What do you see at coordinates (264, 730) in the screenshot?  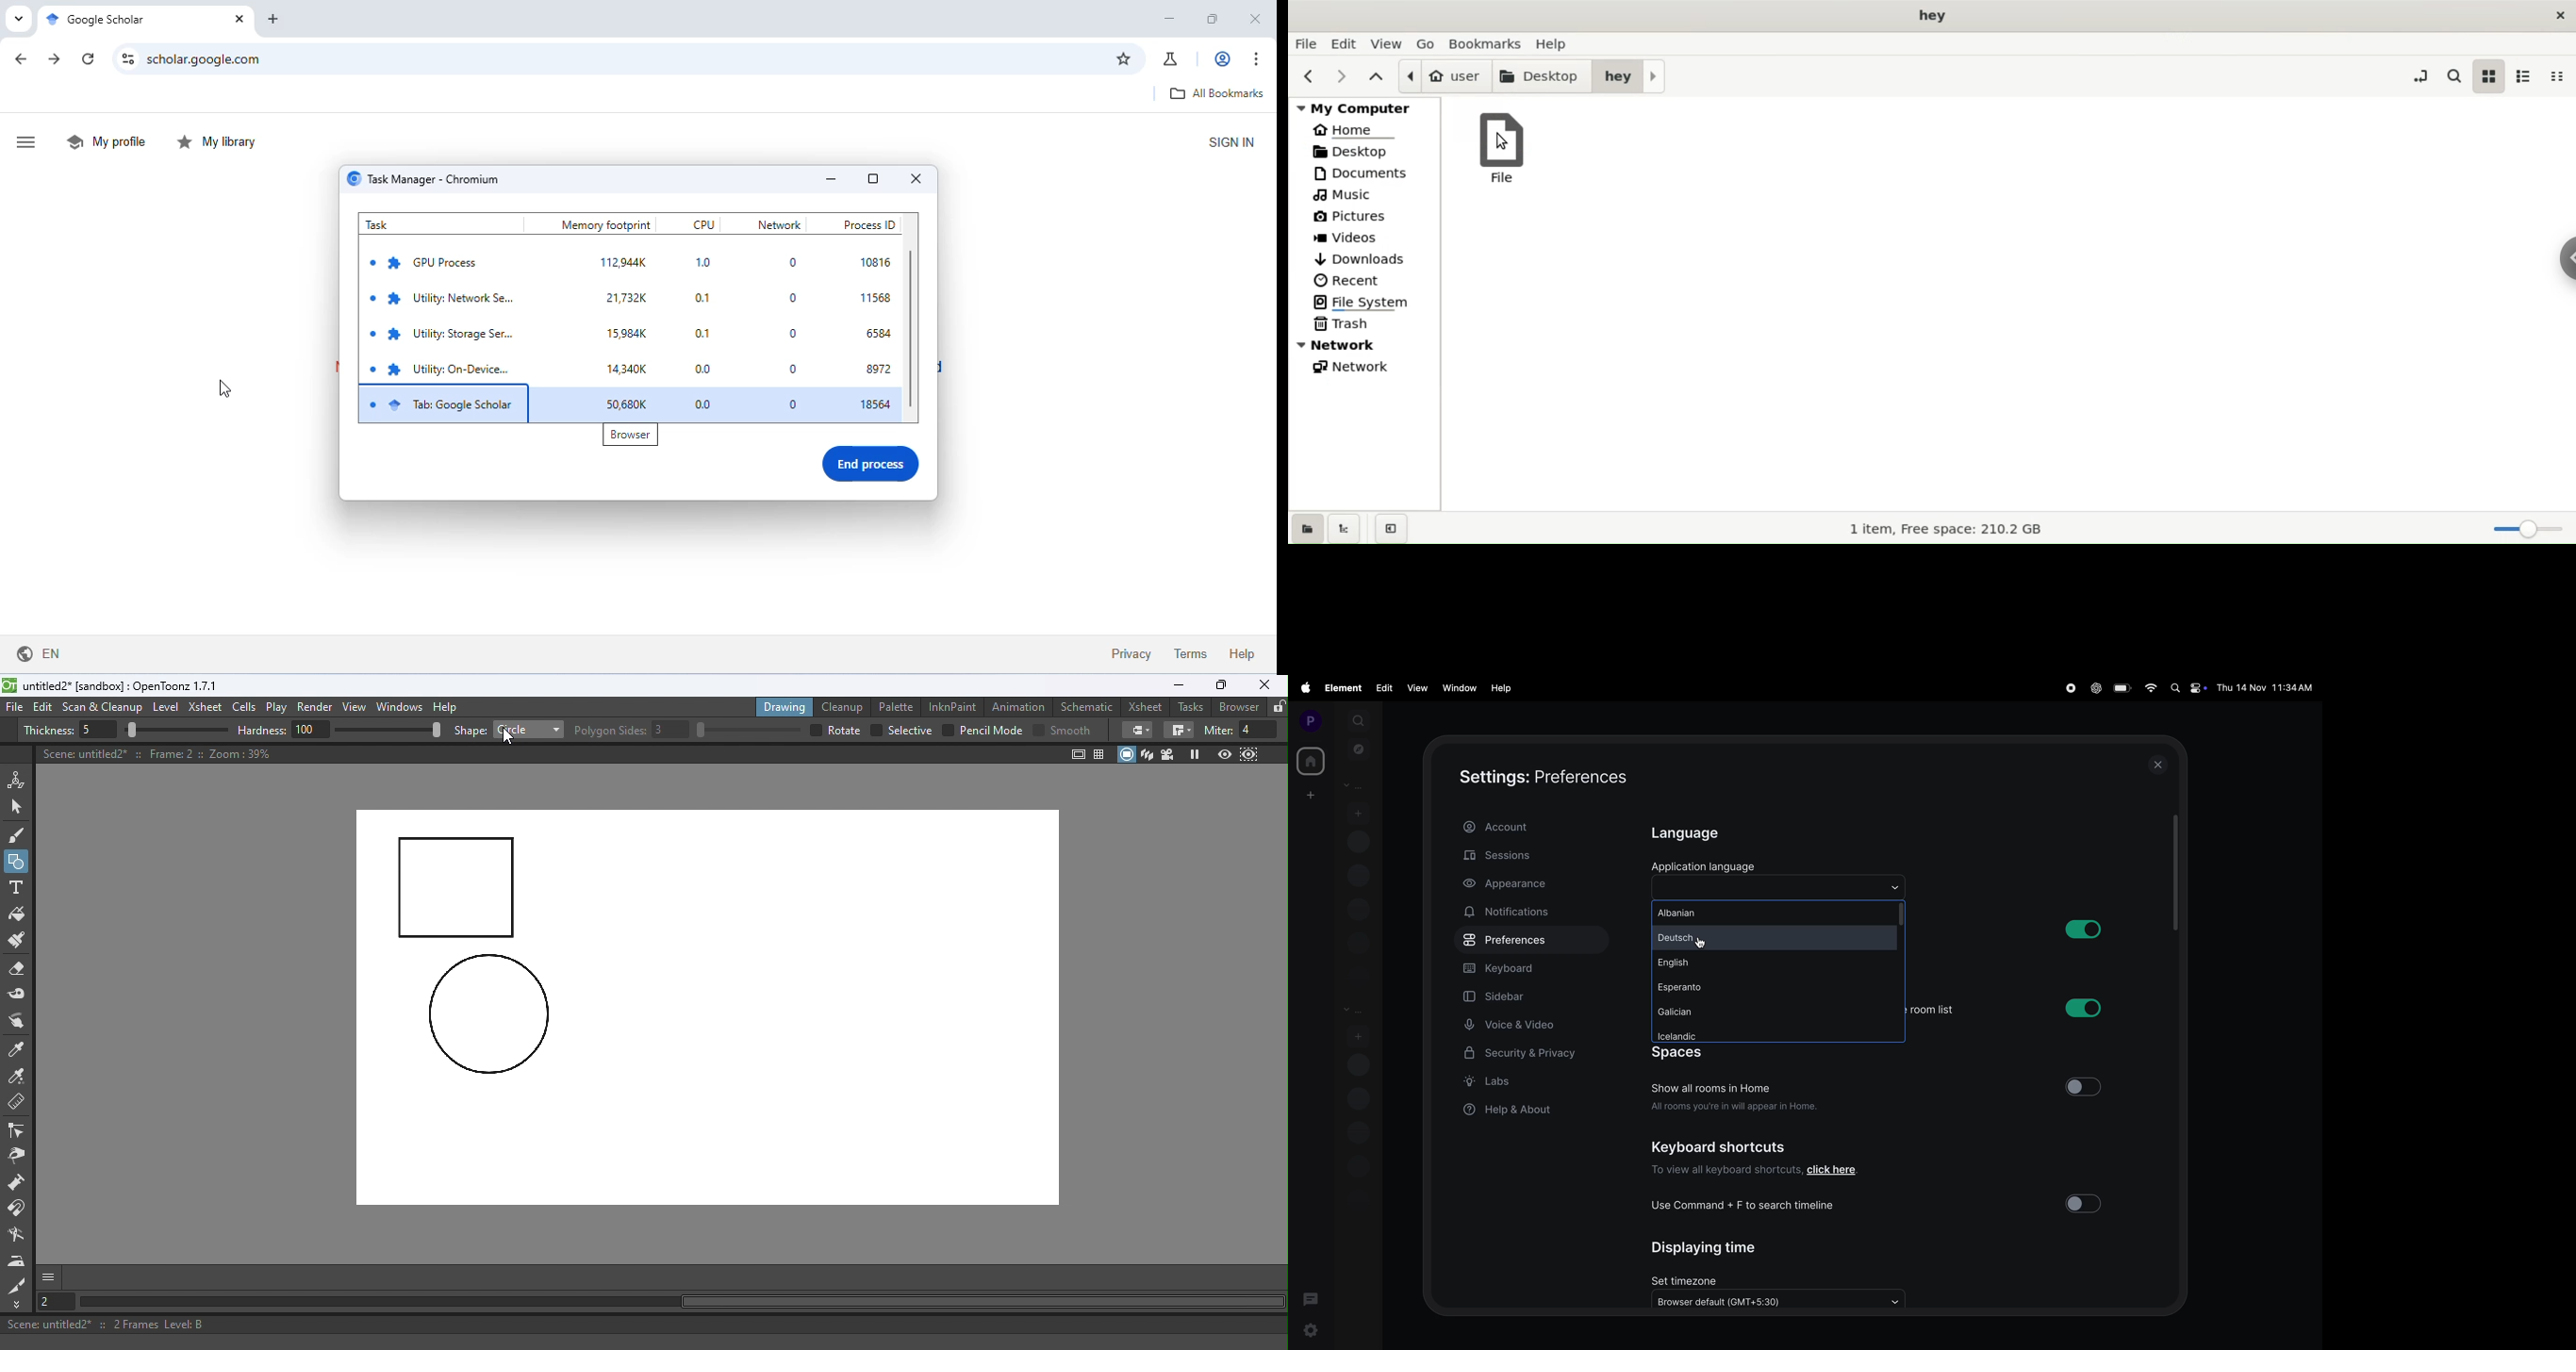 I see `hardness` at bounding box center [264, 730].